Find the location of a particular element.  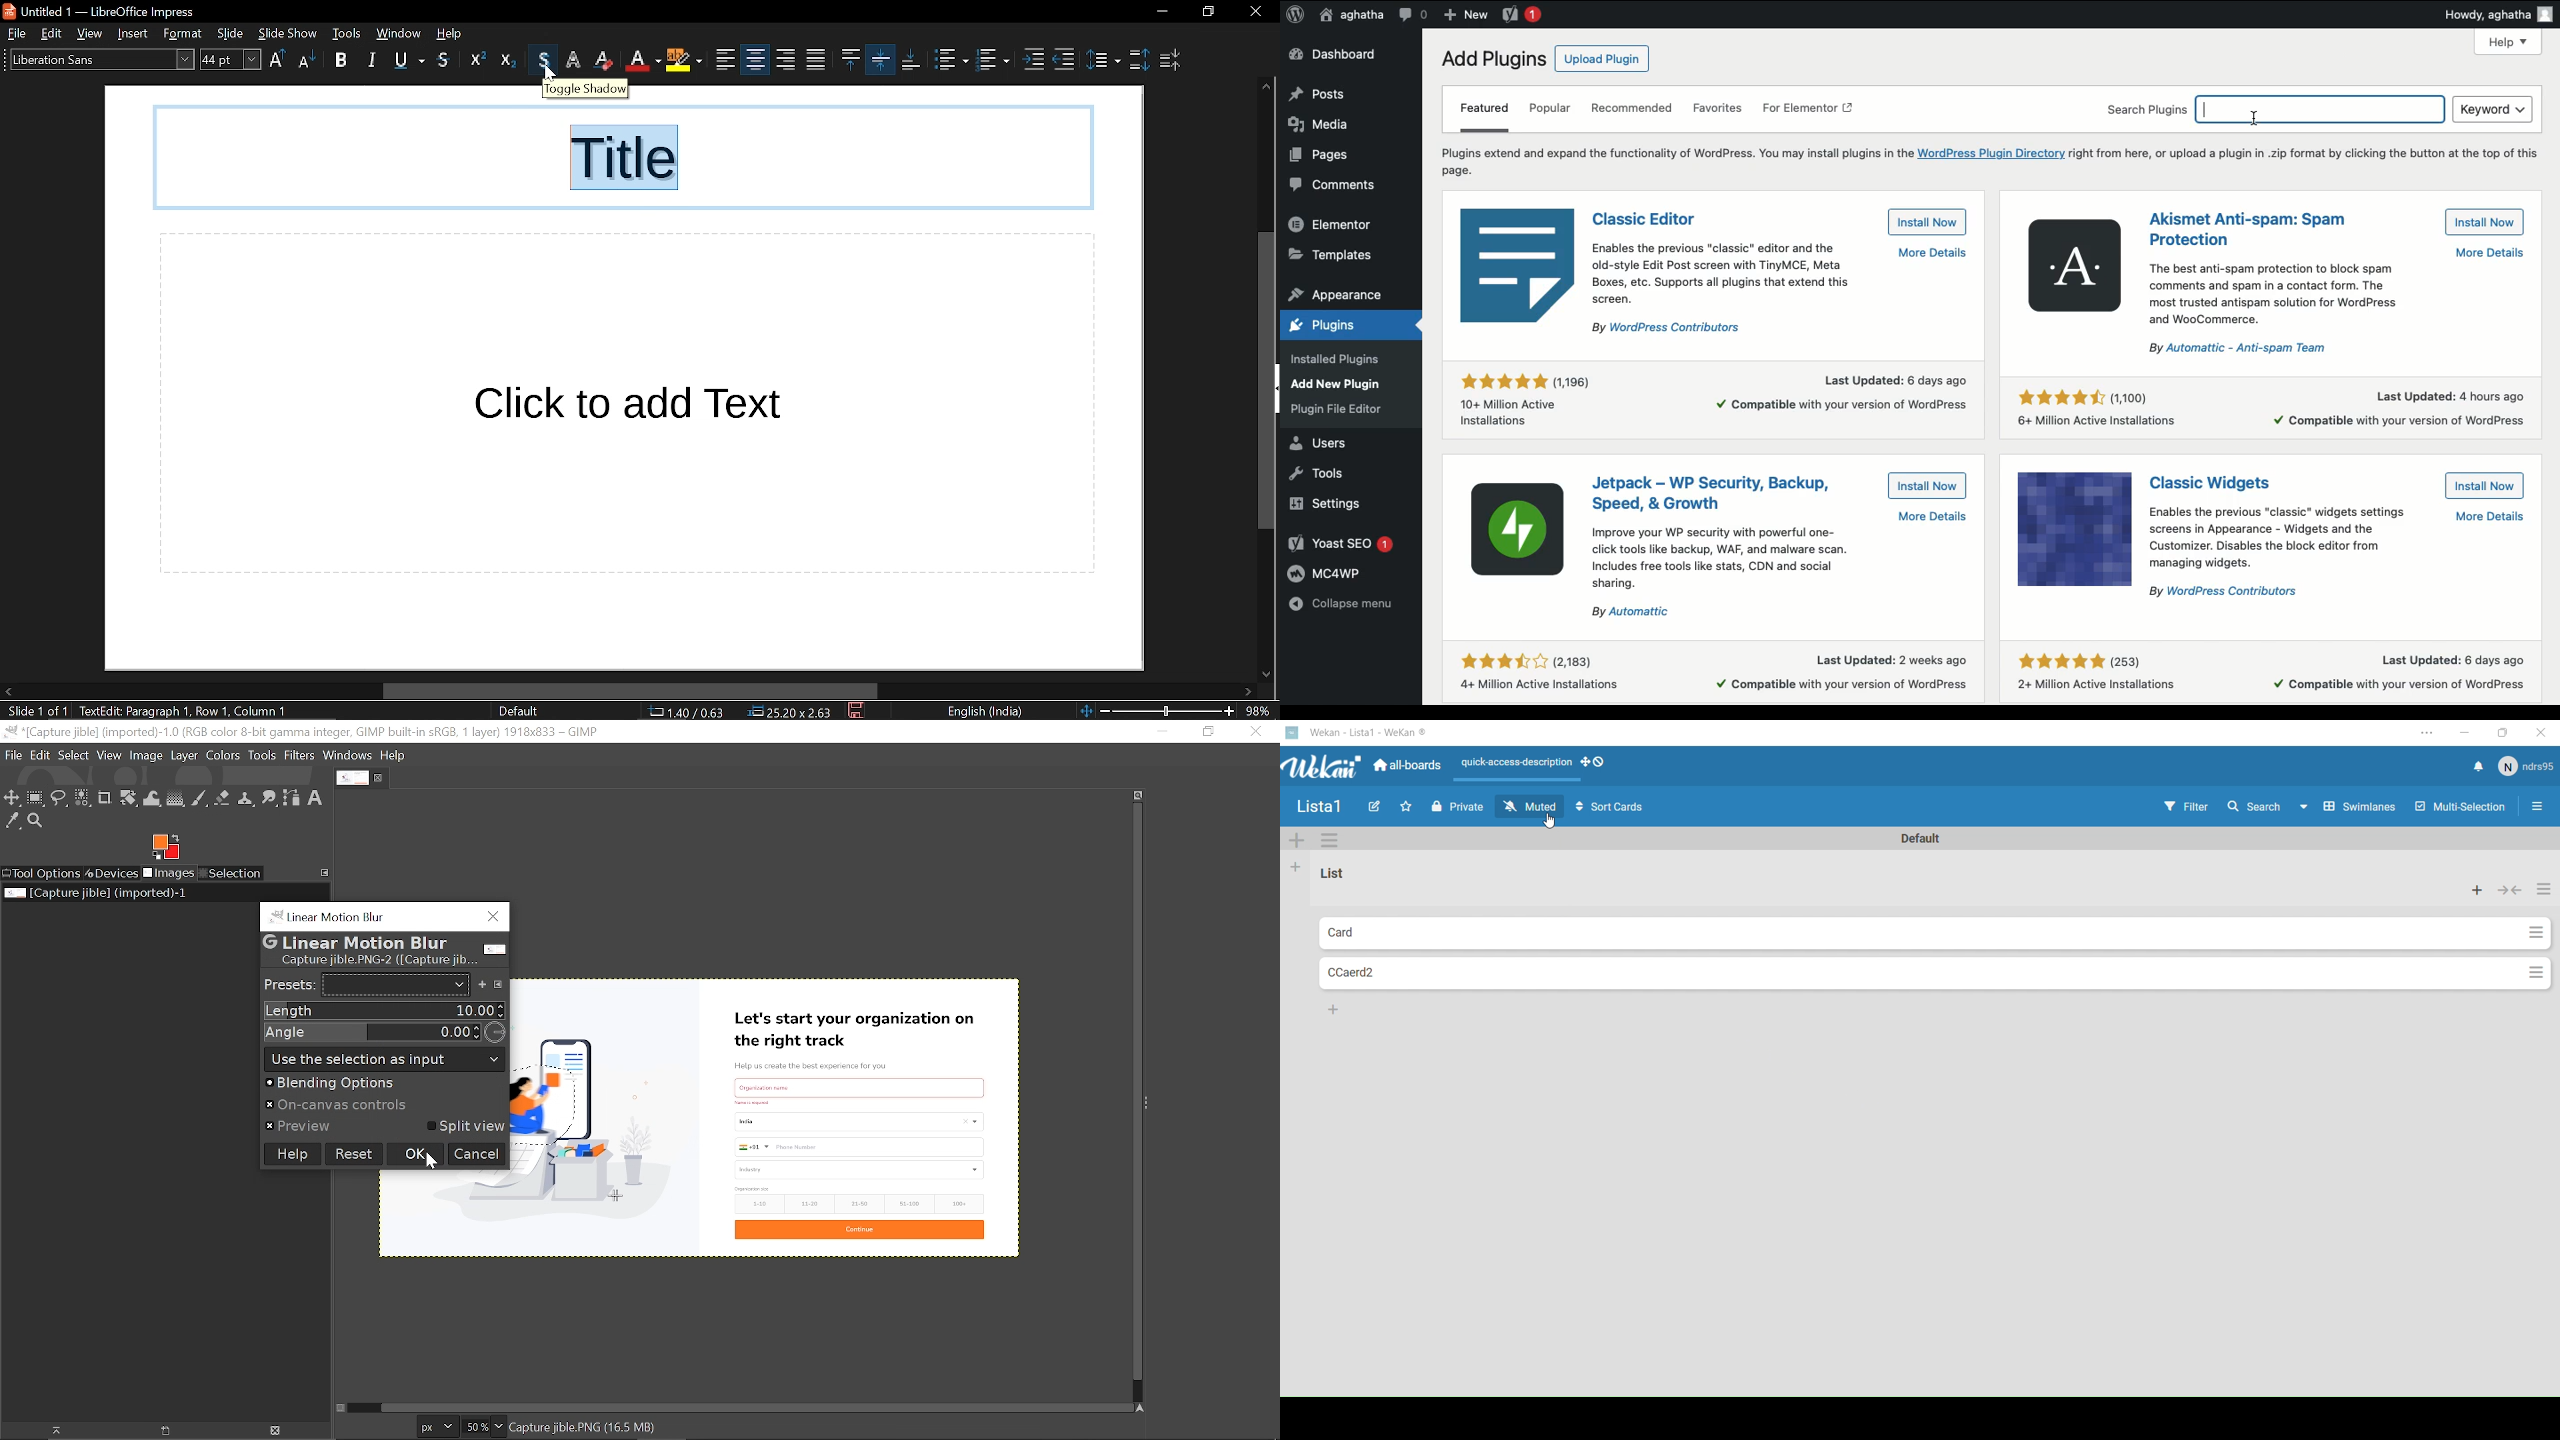

Install now is located at coordinates (2486, 222).